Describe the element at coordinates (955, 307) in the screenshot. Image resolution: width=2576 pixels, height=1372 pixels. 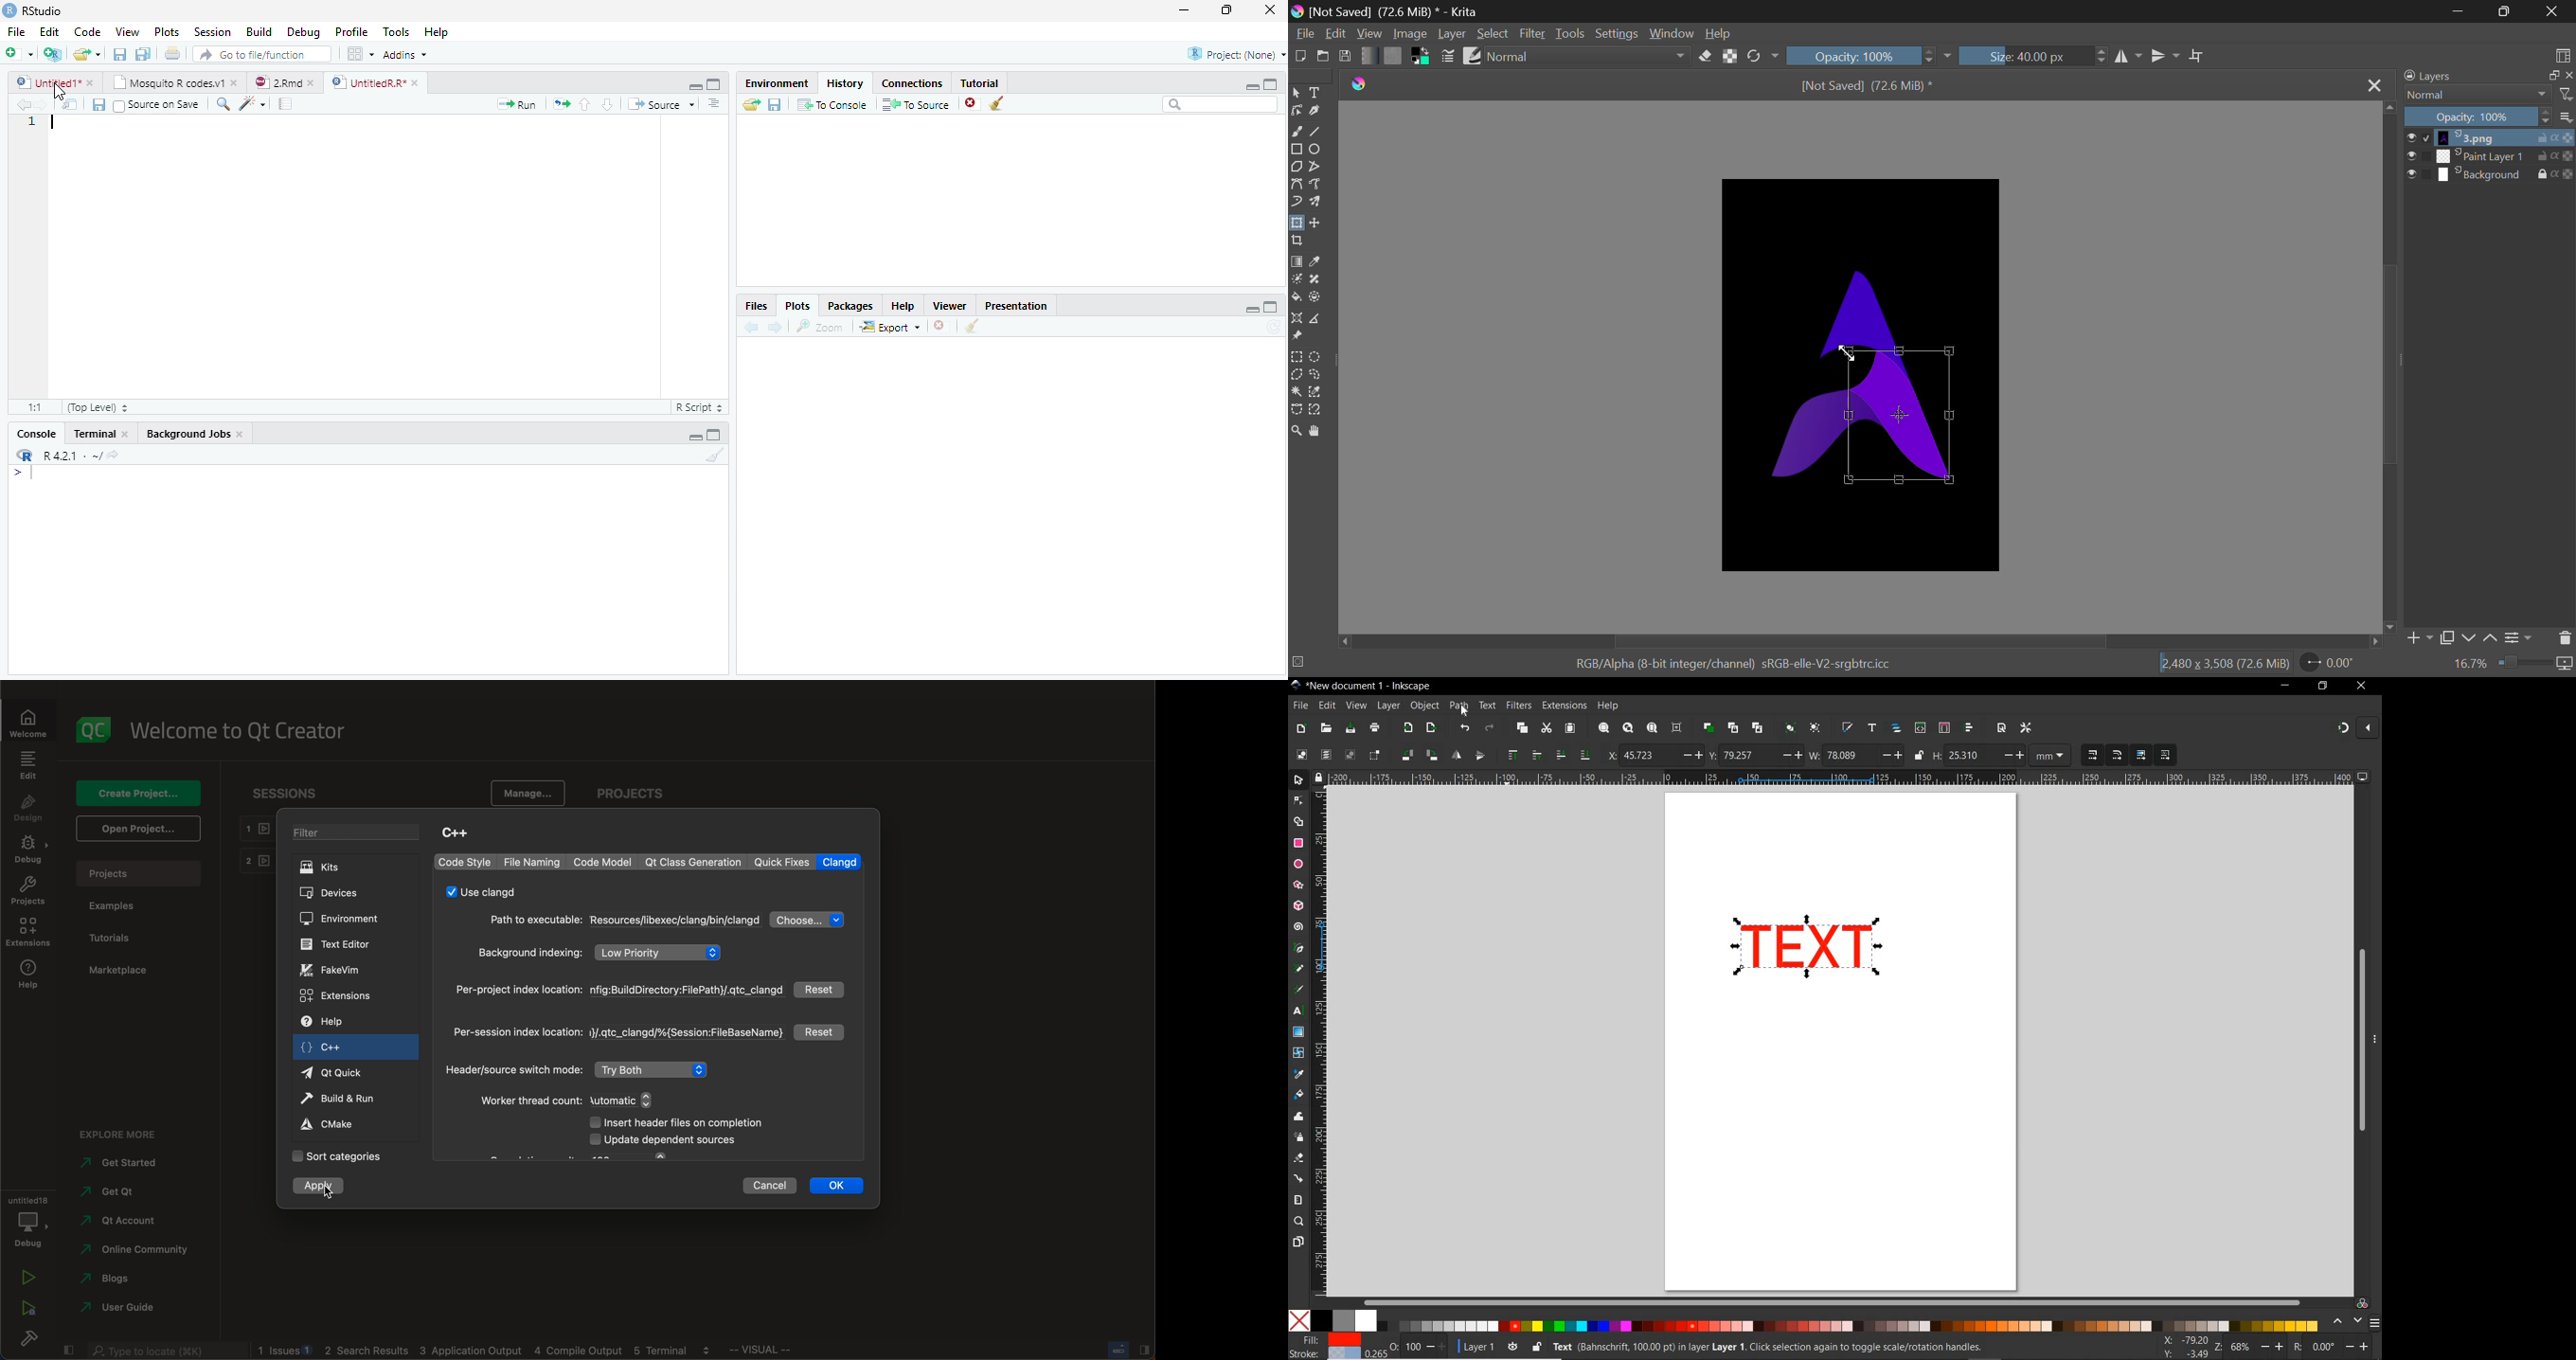
I see `Viewer` at that location.